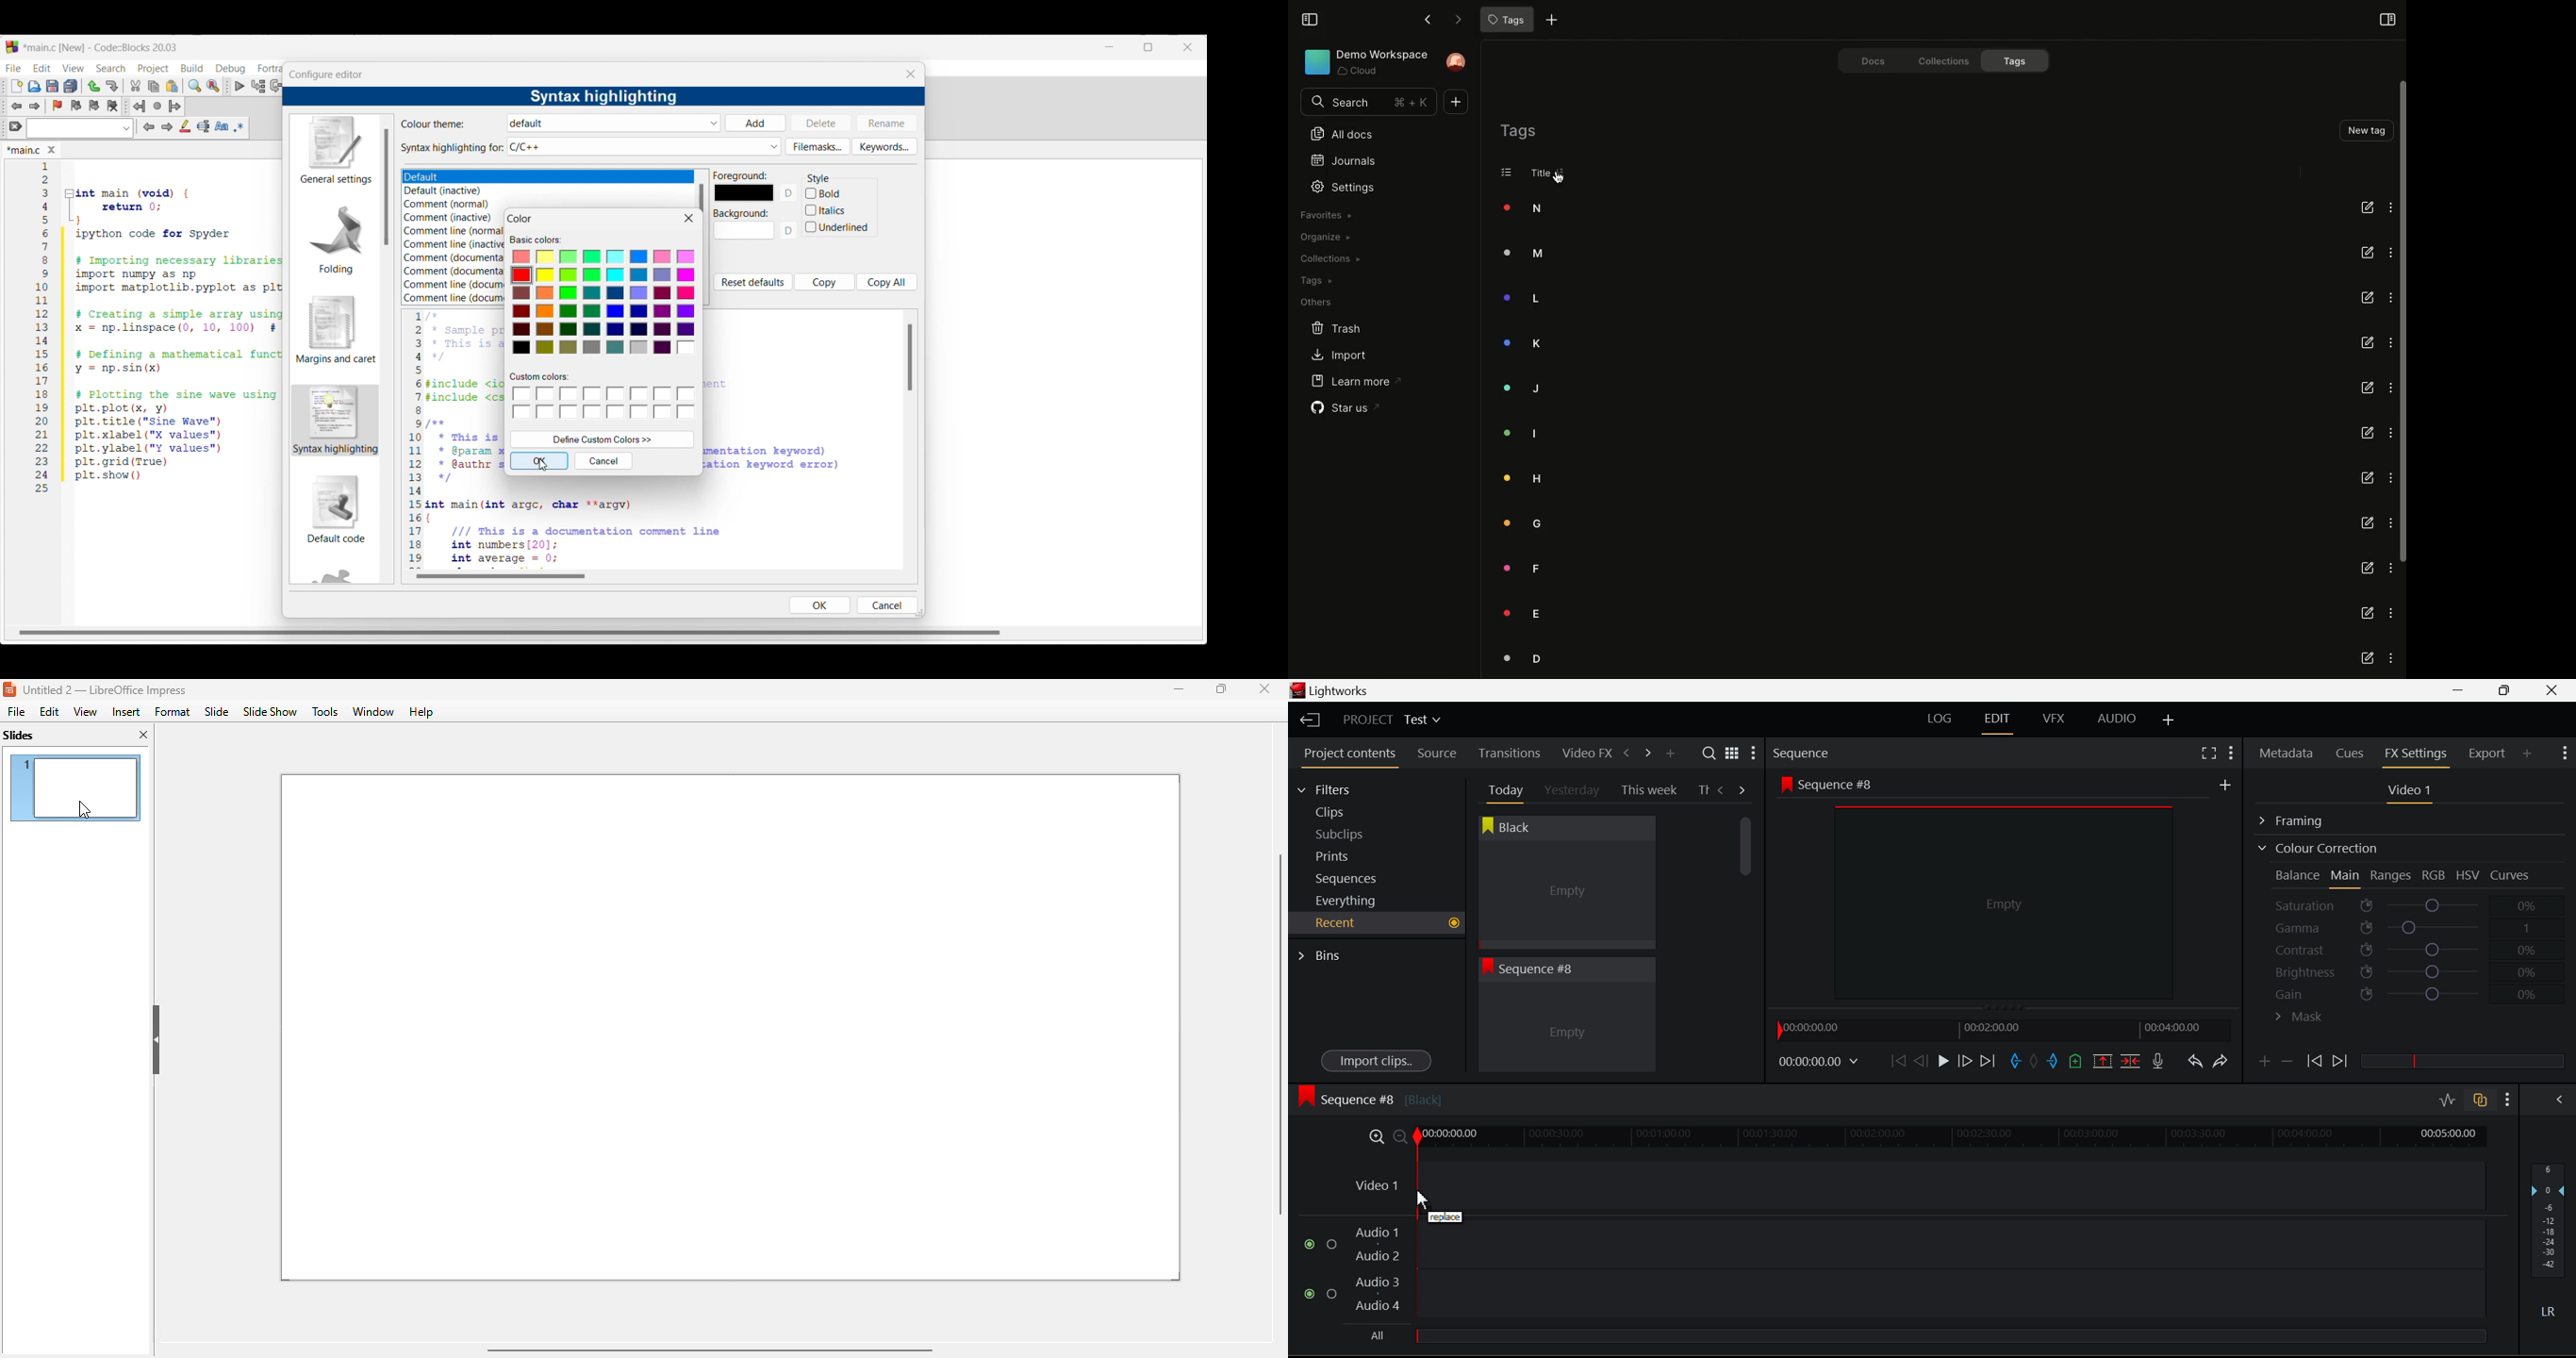  What do you see at coordinates (1336, 135) in the screenshot?
I see `All docs` at bounding box center [1336, 135].